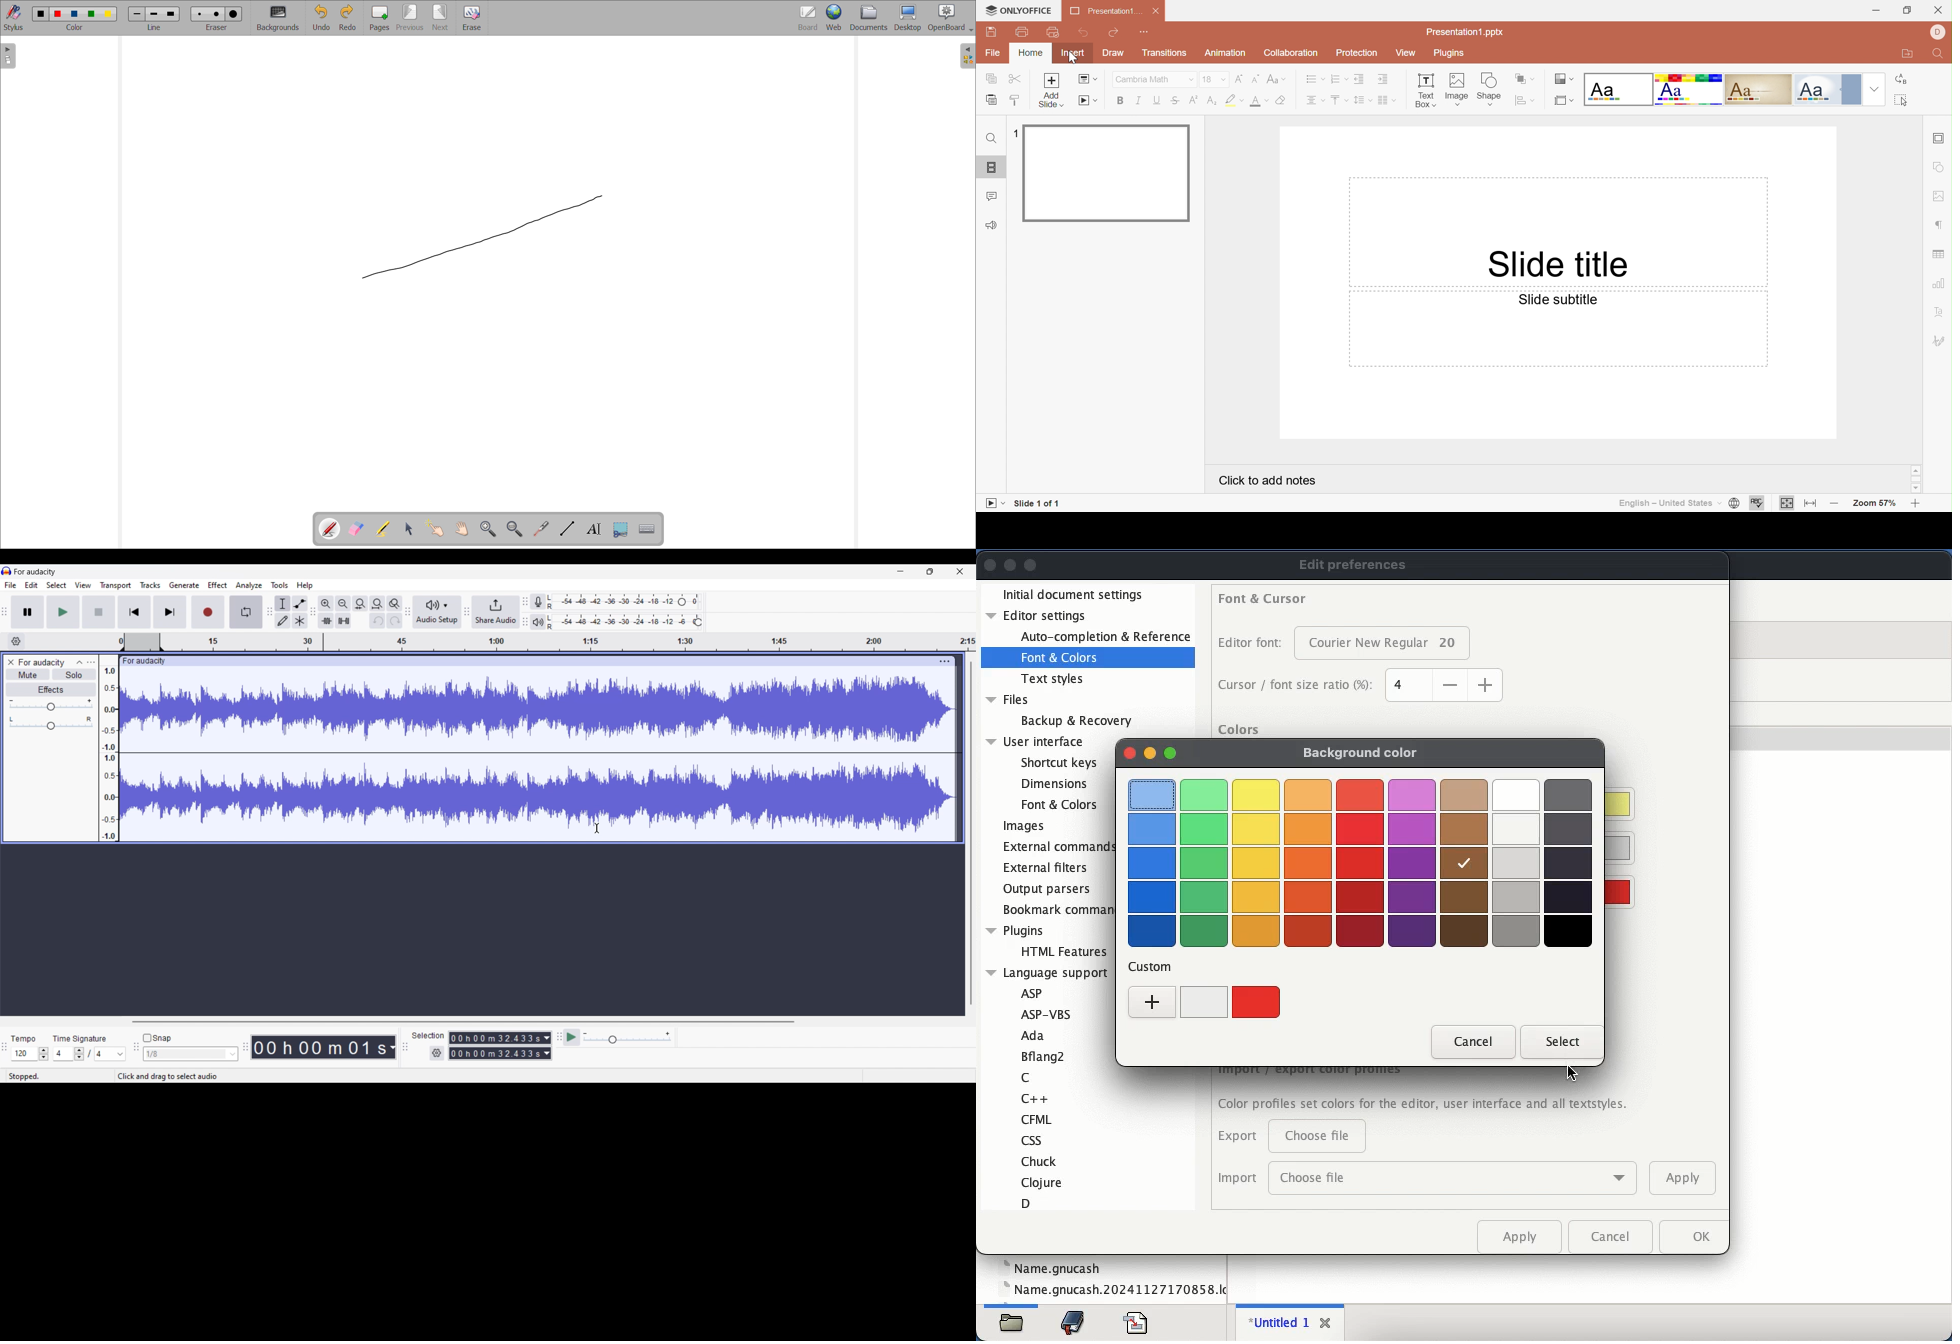 This screenshot has height=1344, width=1960. Describe the element at coordinates (1086, 79) in the screenshot. I see `Change slide layout` at that location.